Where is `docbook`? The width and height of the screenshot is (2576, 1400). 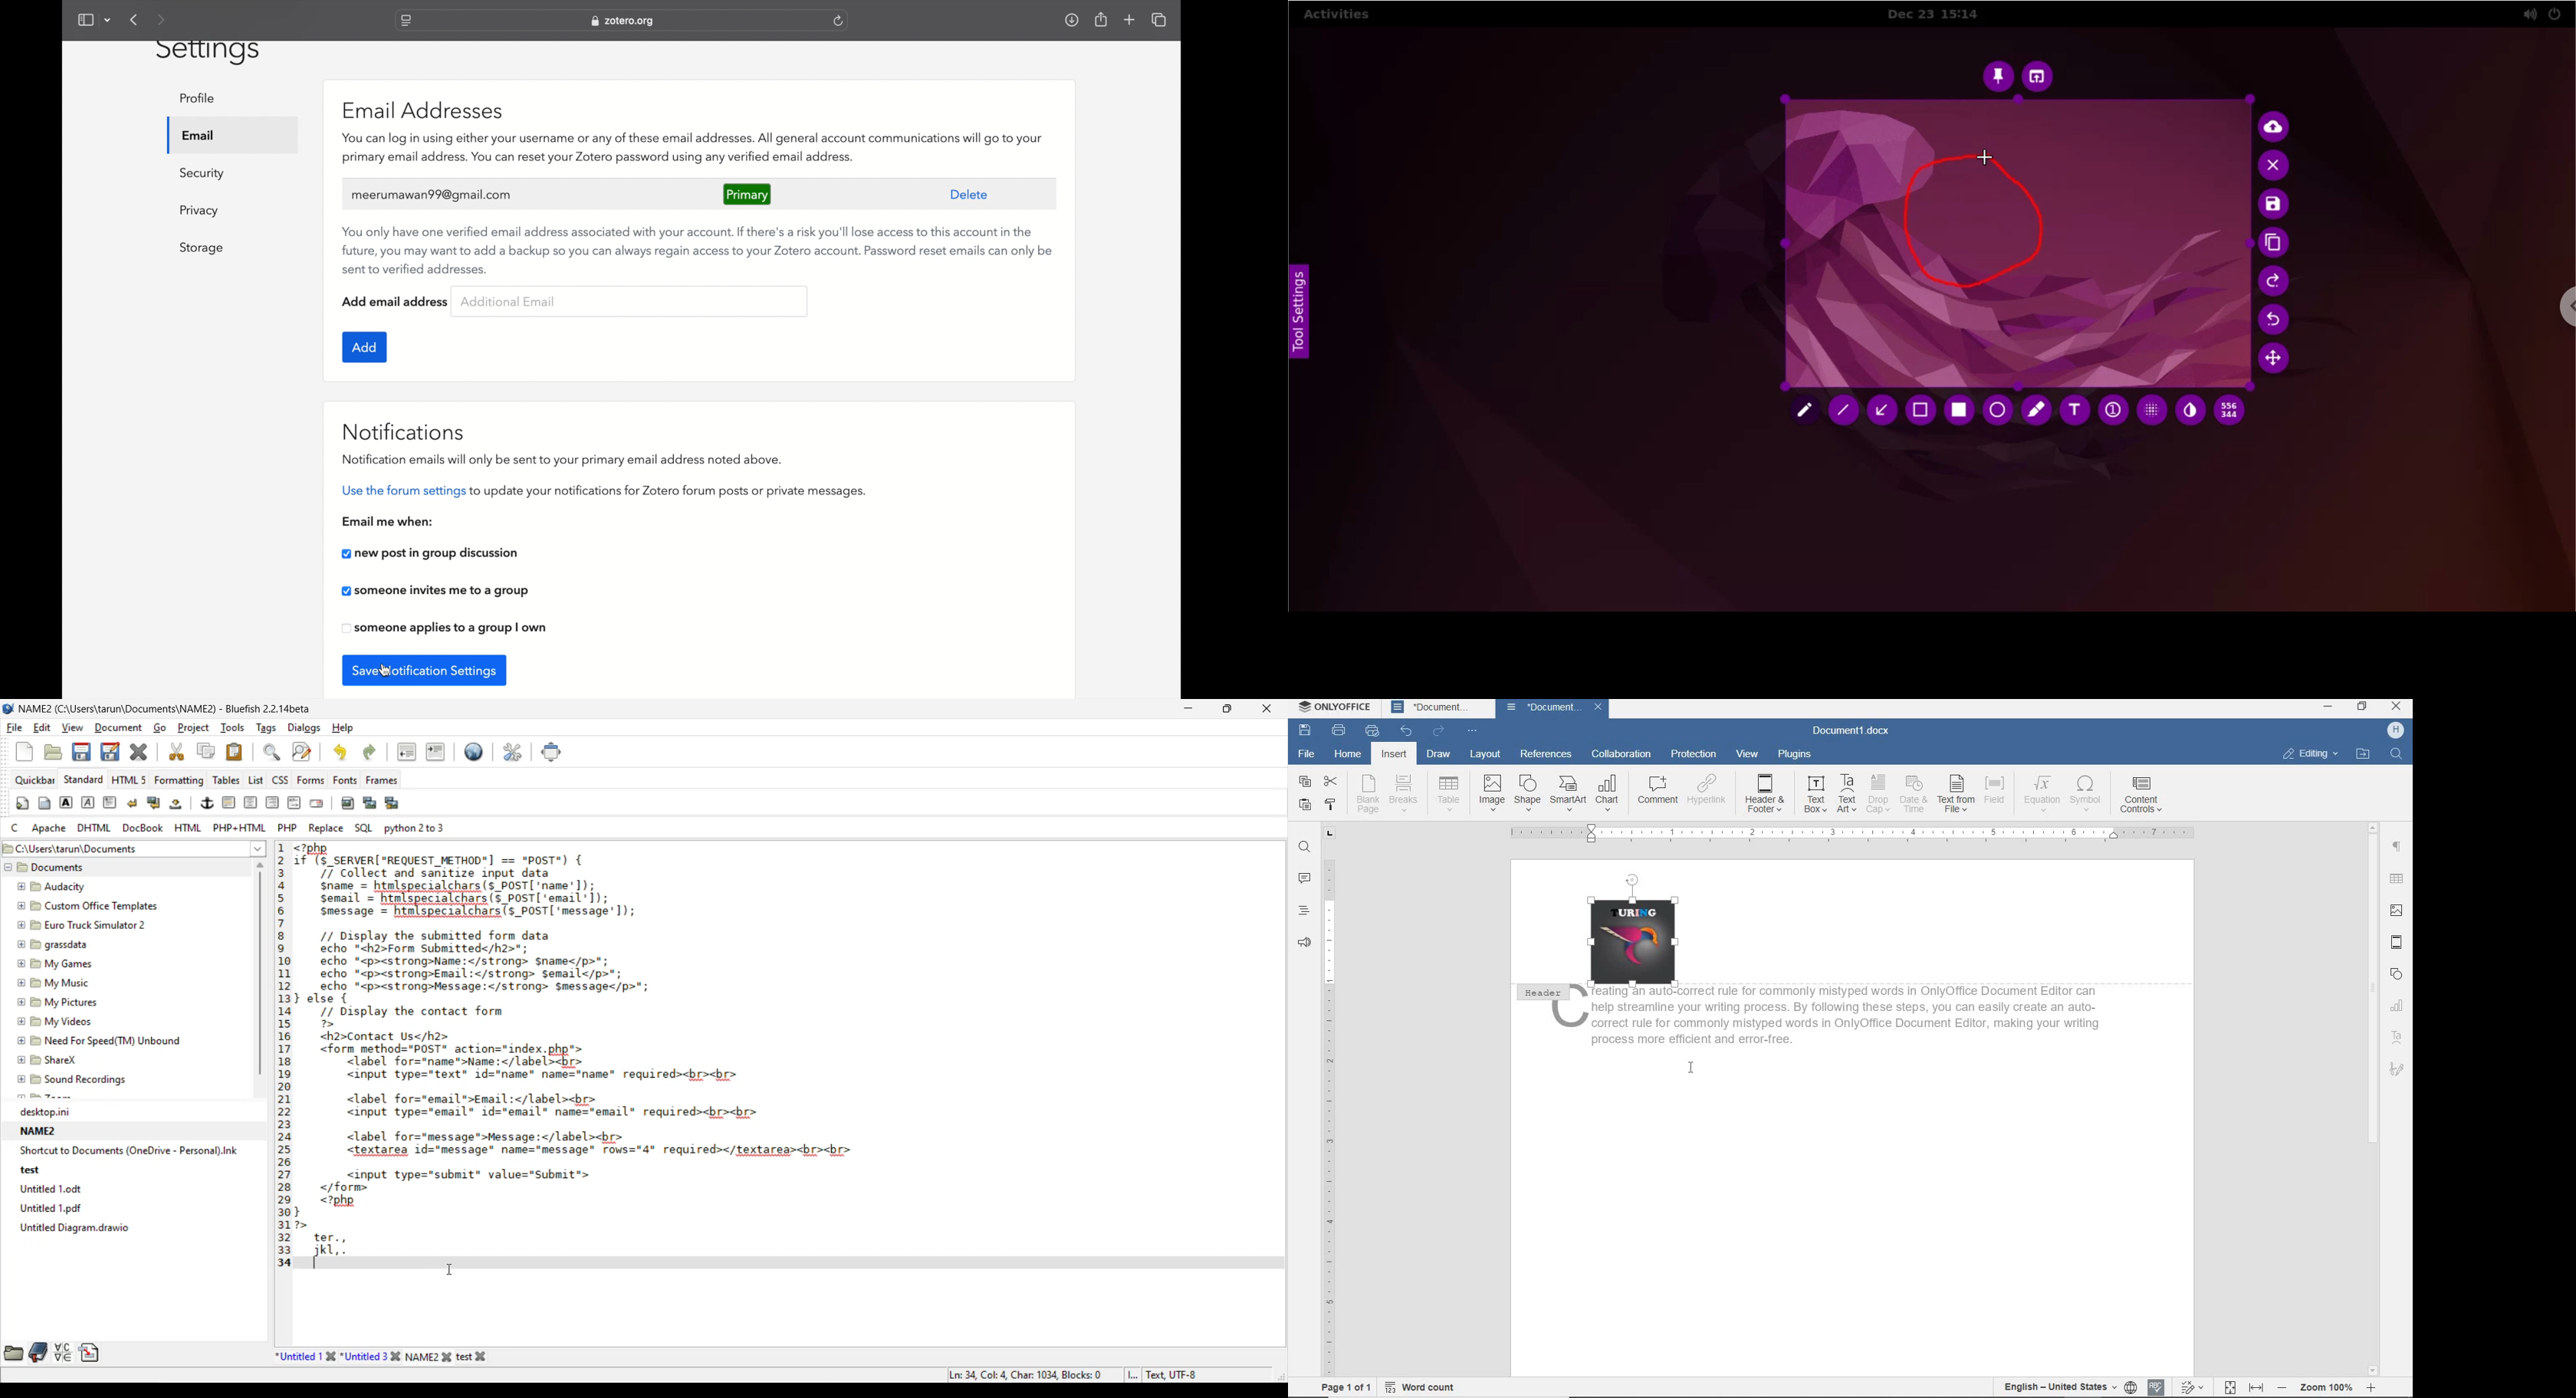
docbook is located at coordinates (146, 828).